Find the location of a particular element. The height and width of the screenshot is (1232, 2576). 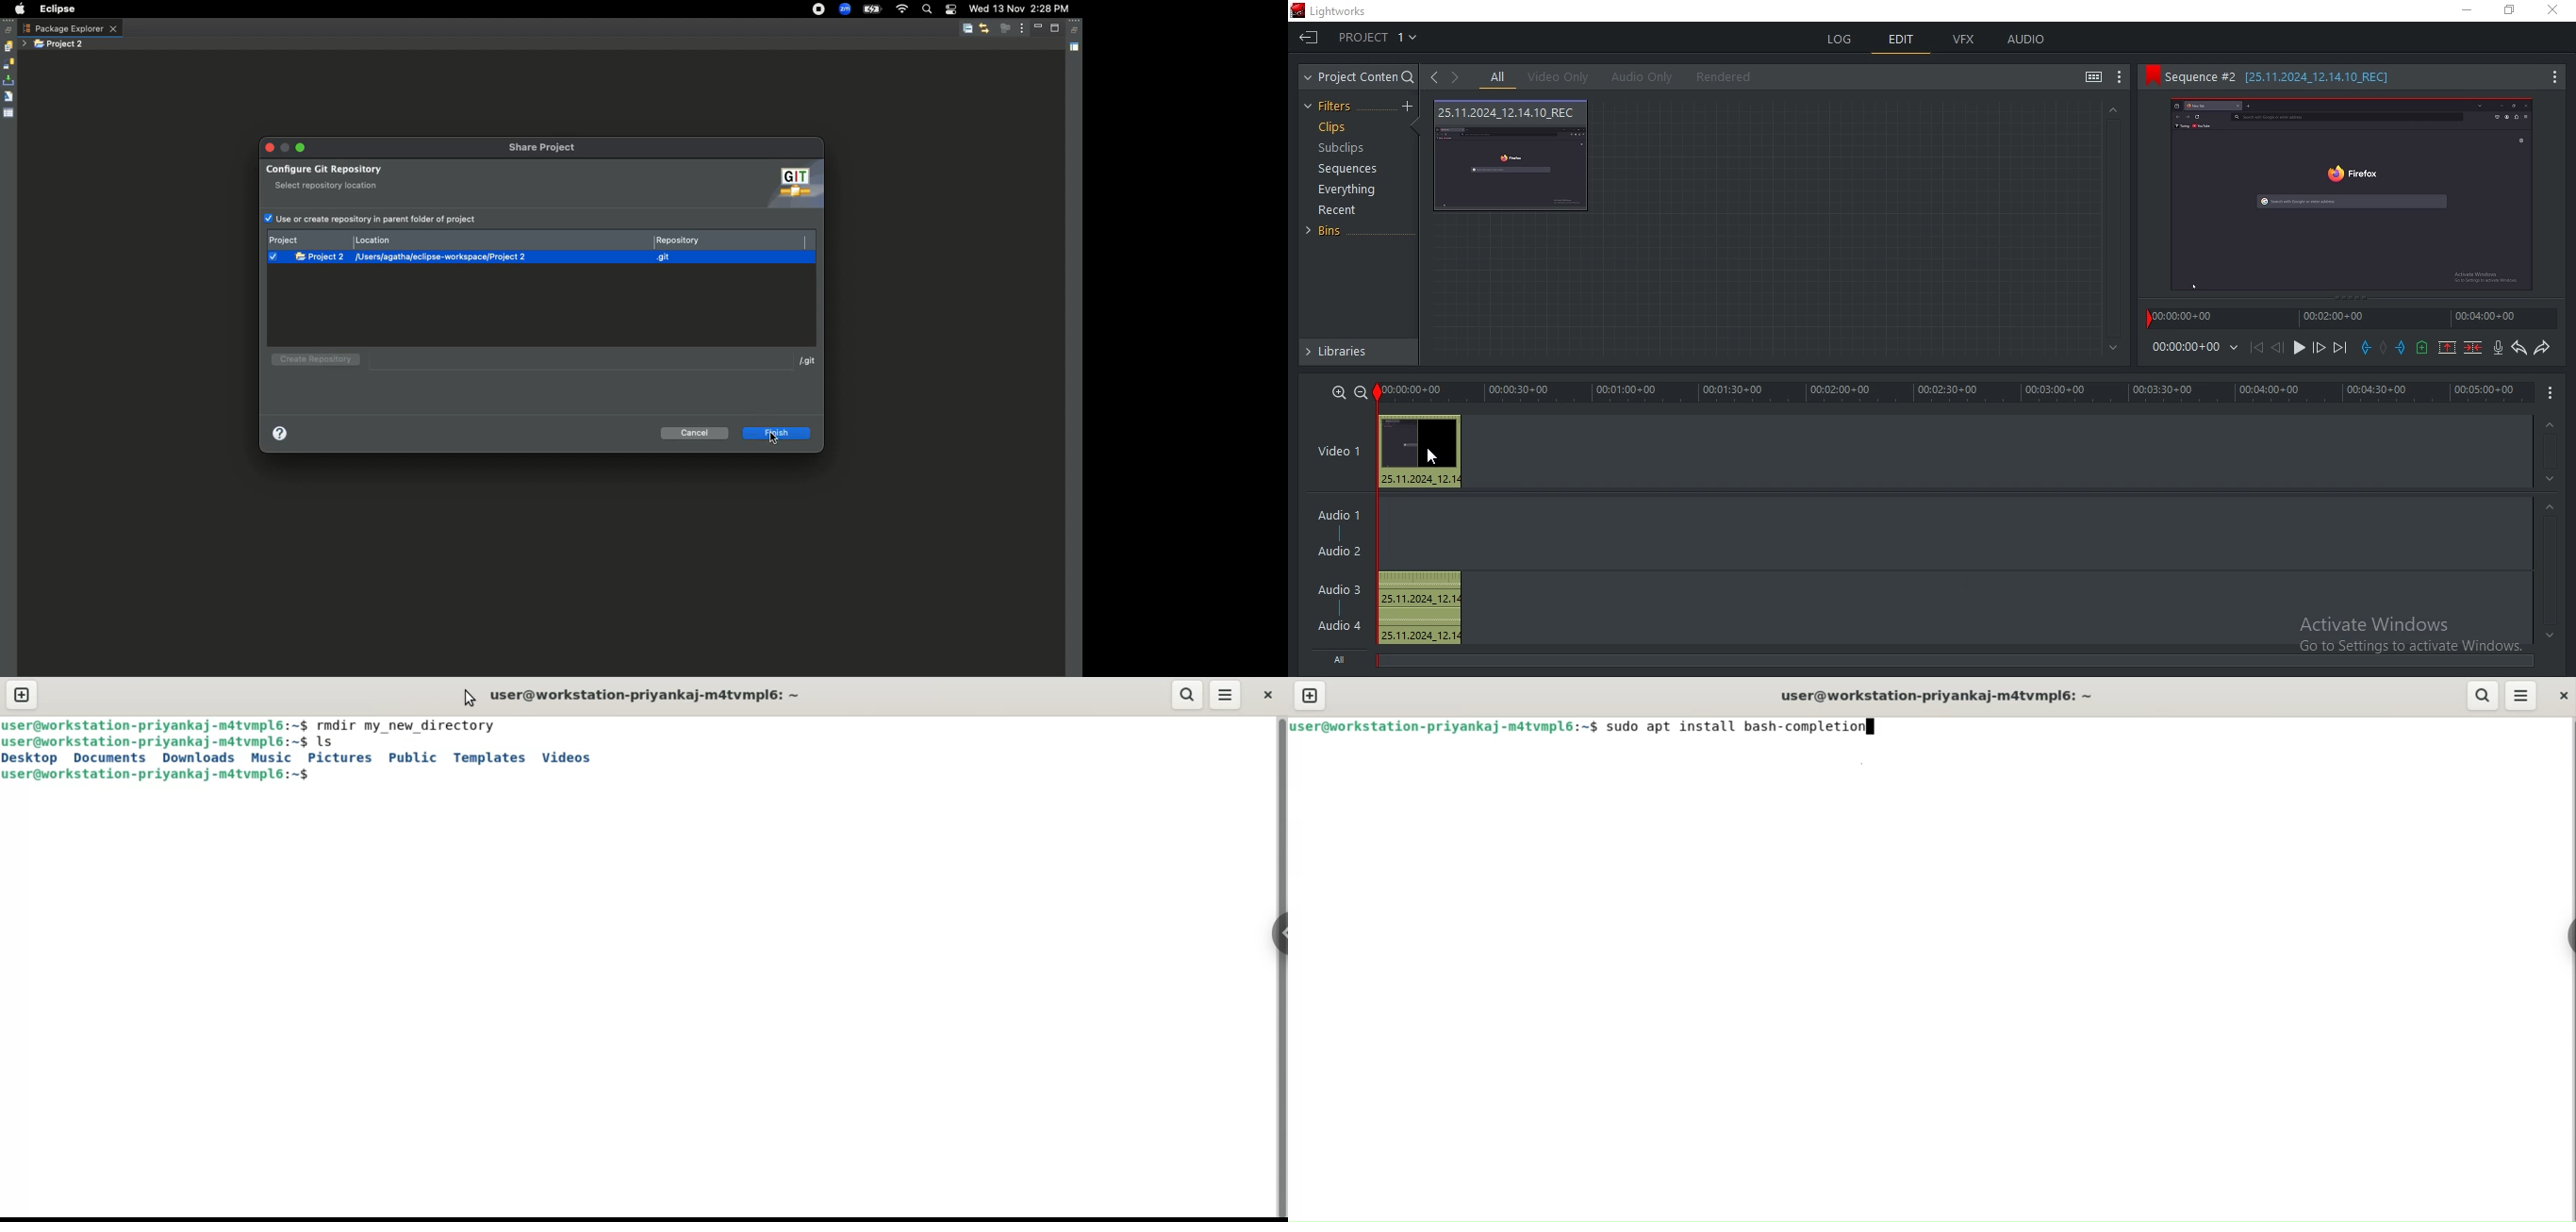

libraries is located at coordinates (1362, 352).